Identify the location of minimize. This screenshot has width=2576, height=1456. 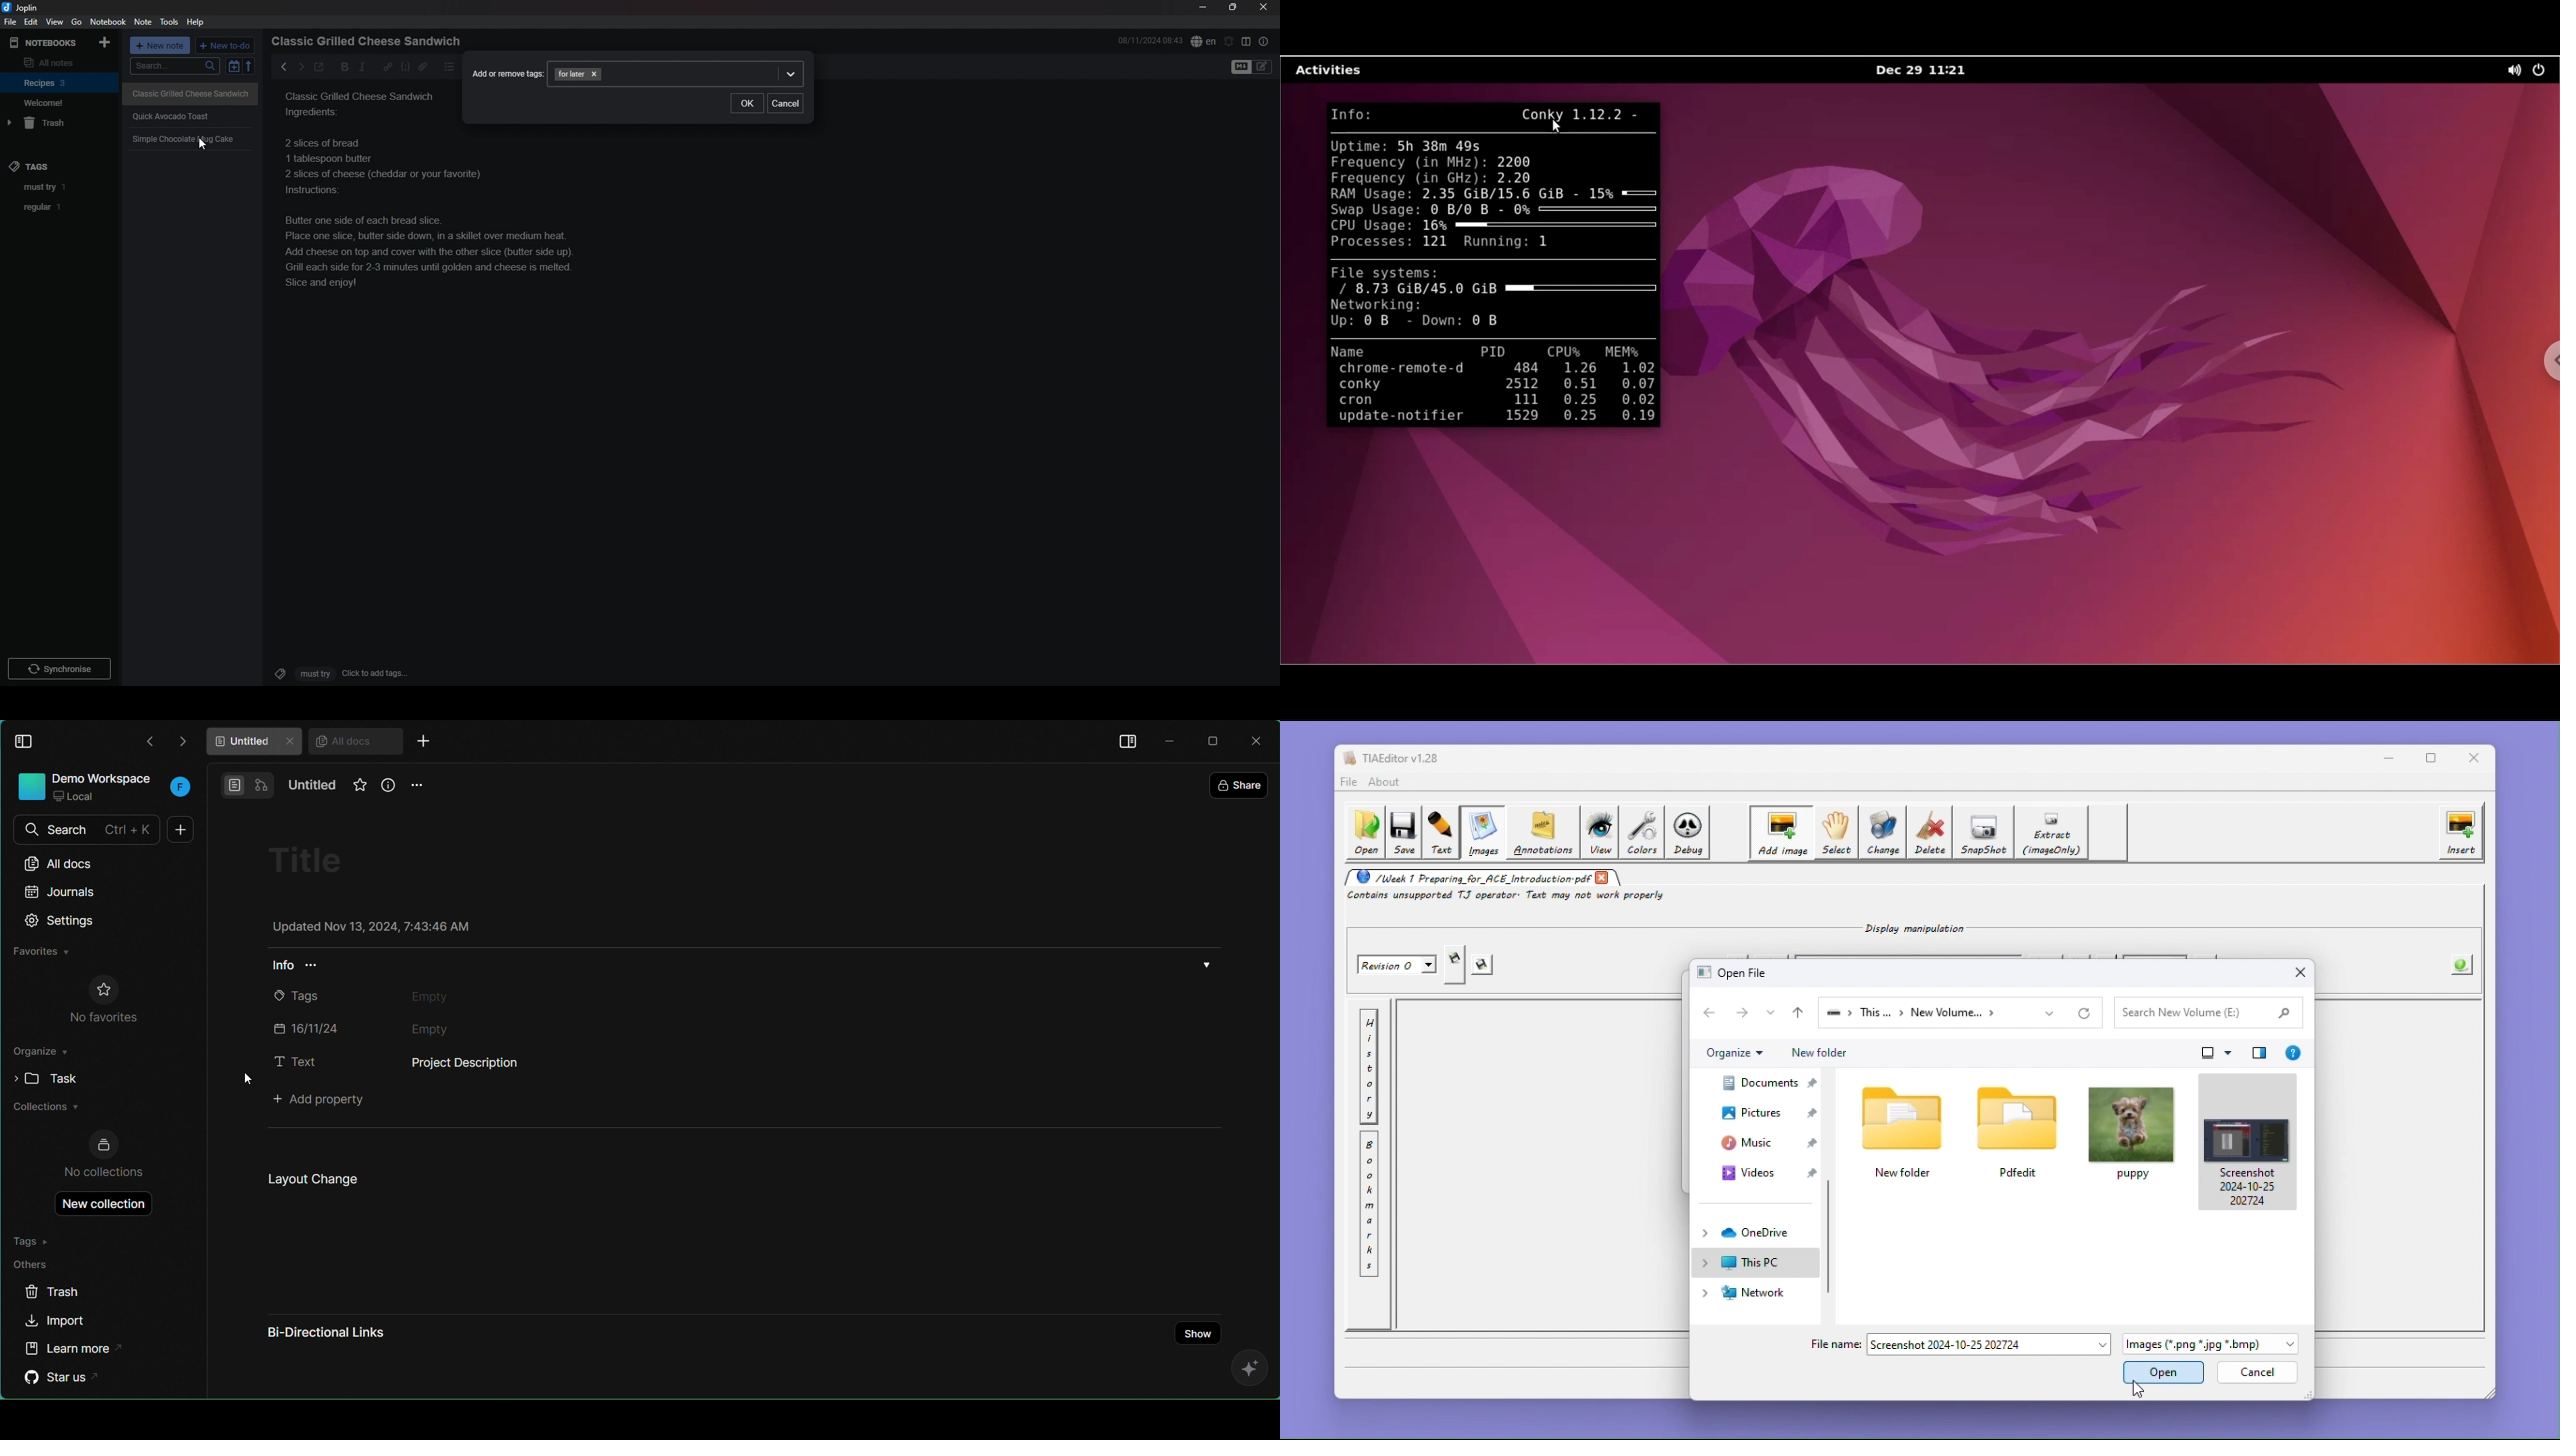
(1203, 7).